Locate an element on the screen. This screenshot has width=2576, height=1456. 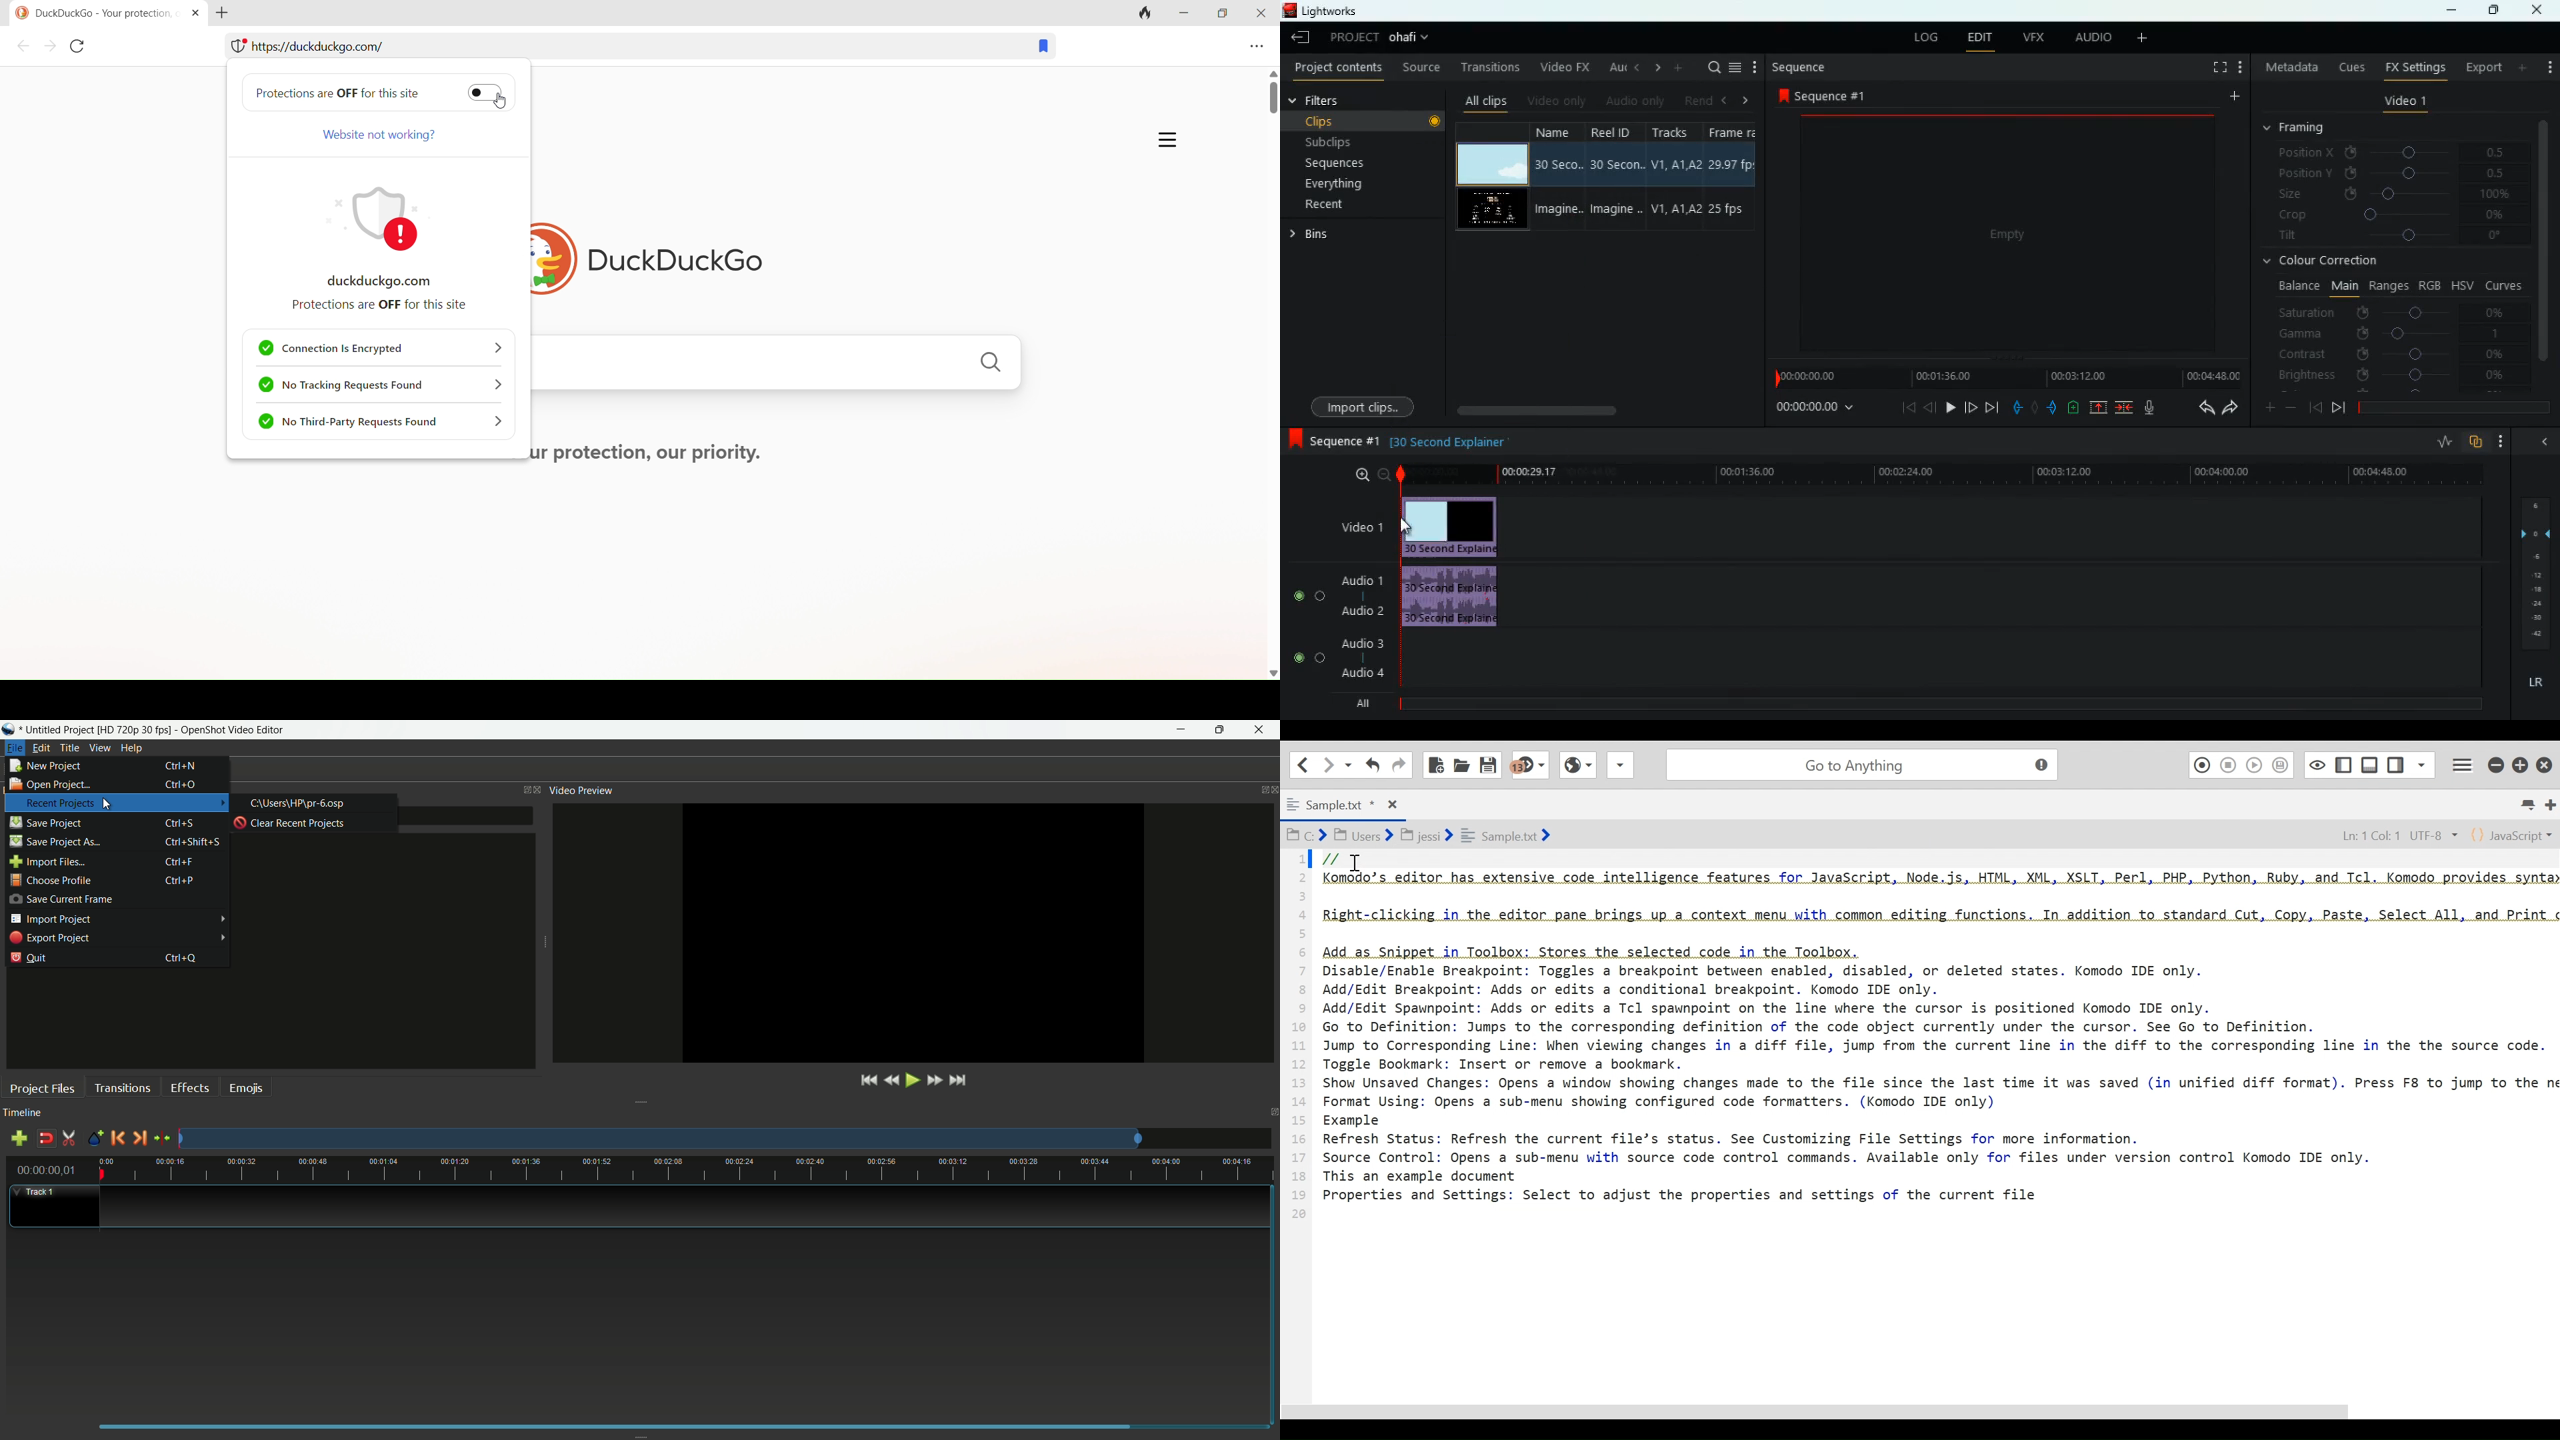
more is located at coordinates (2501, 440).